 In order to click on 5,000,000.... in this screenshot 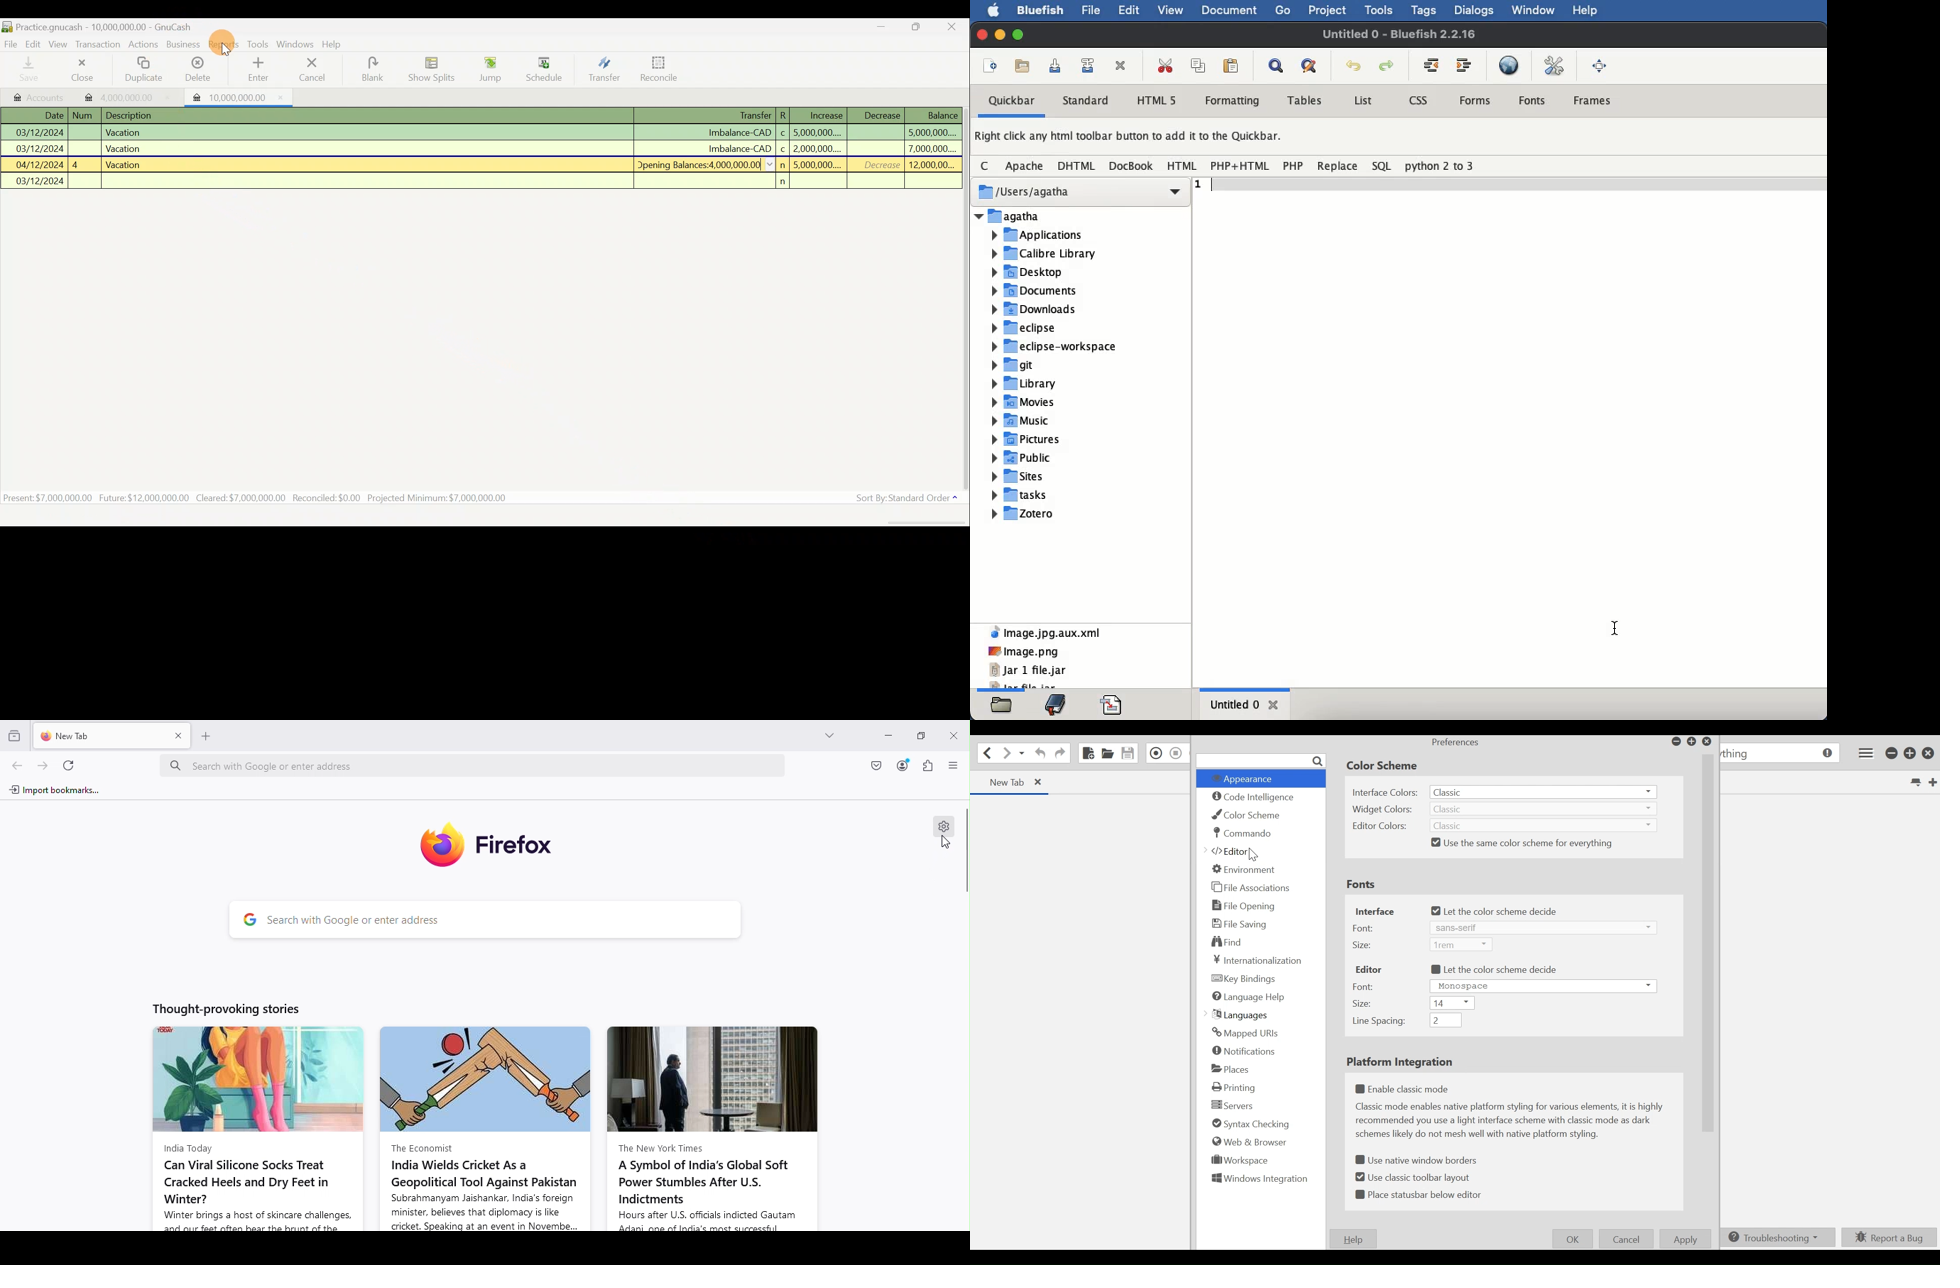, I will do `click(818, 132)`.